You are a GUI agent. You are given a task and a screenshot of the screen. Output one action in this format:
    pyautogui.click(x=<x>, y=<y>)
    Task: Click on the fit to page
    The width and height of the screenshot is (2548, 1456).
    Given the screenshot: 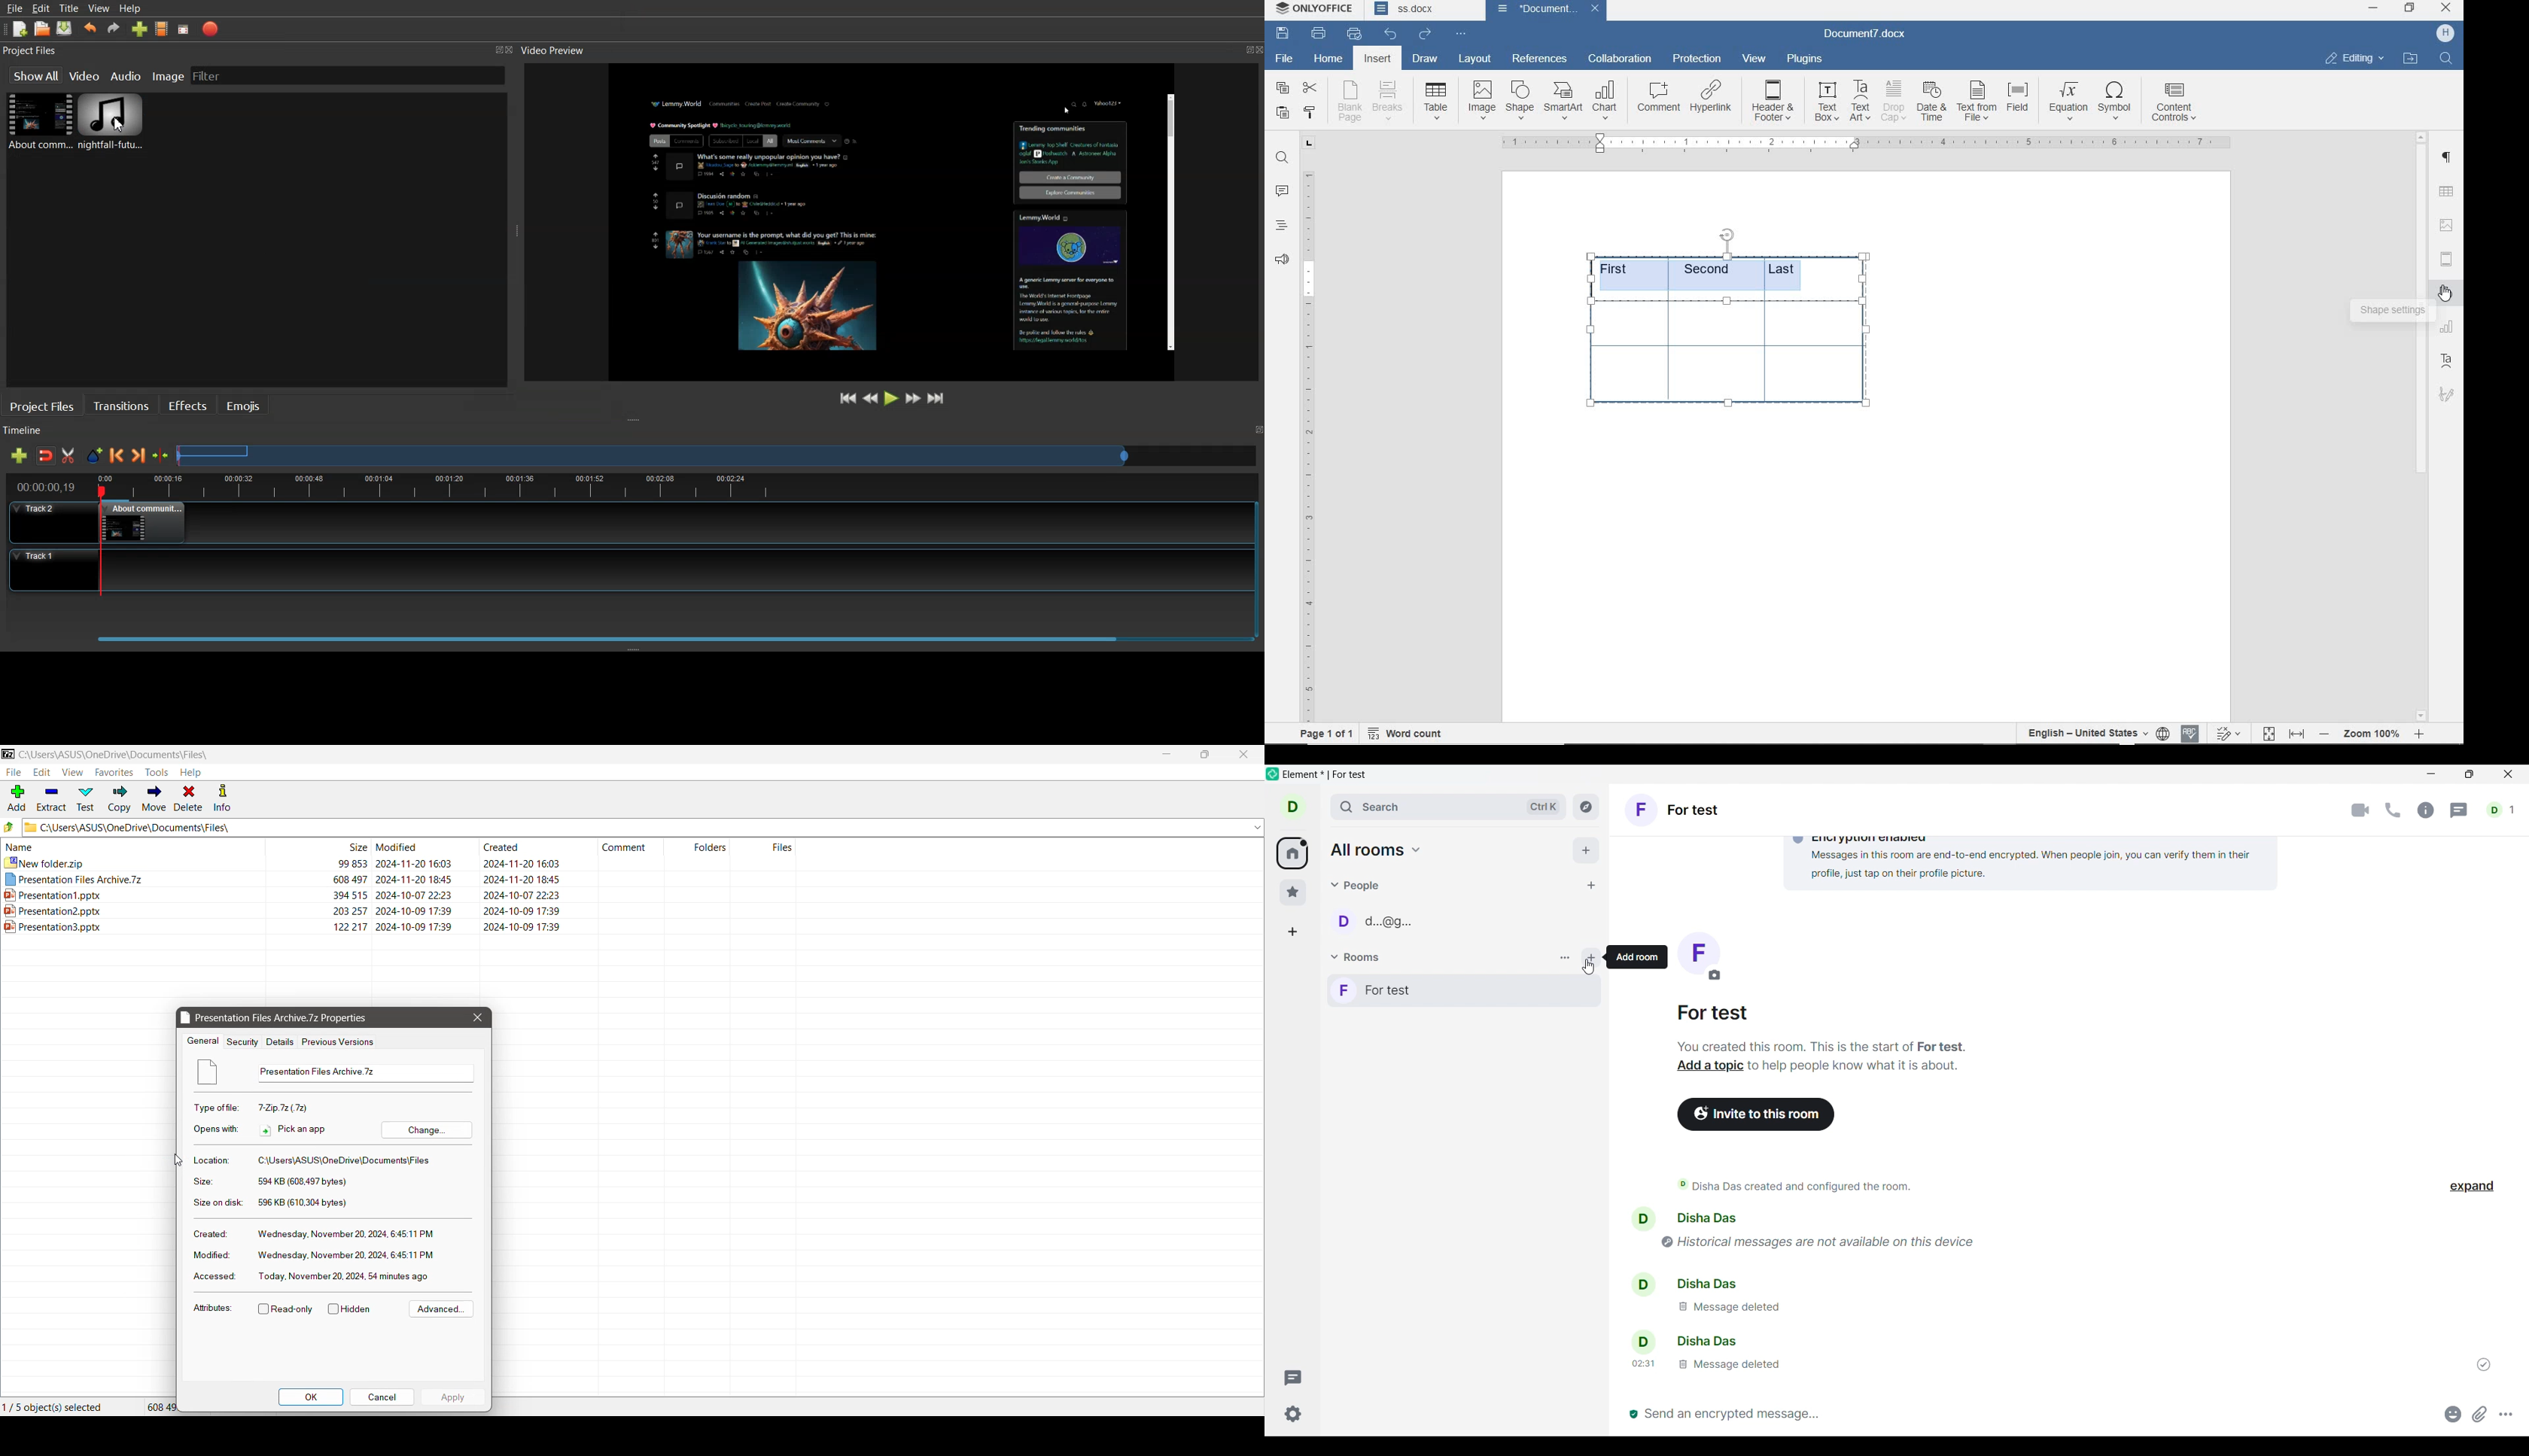 What is the action you would take?
    pyautogui.click(x=2268, y=731)
    